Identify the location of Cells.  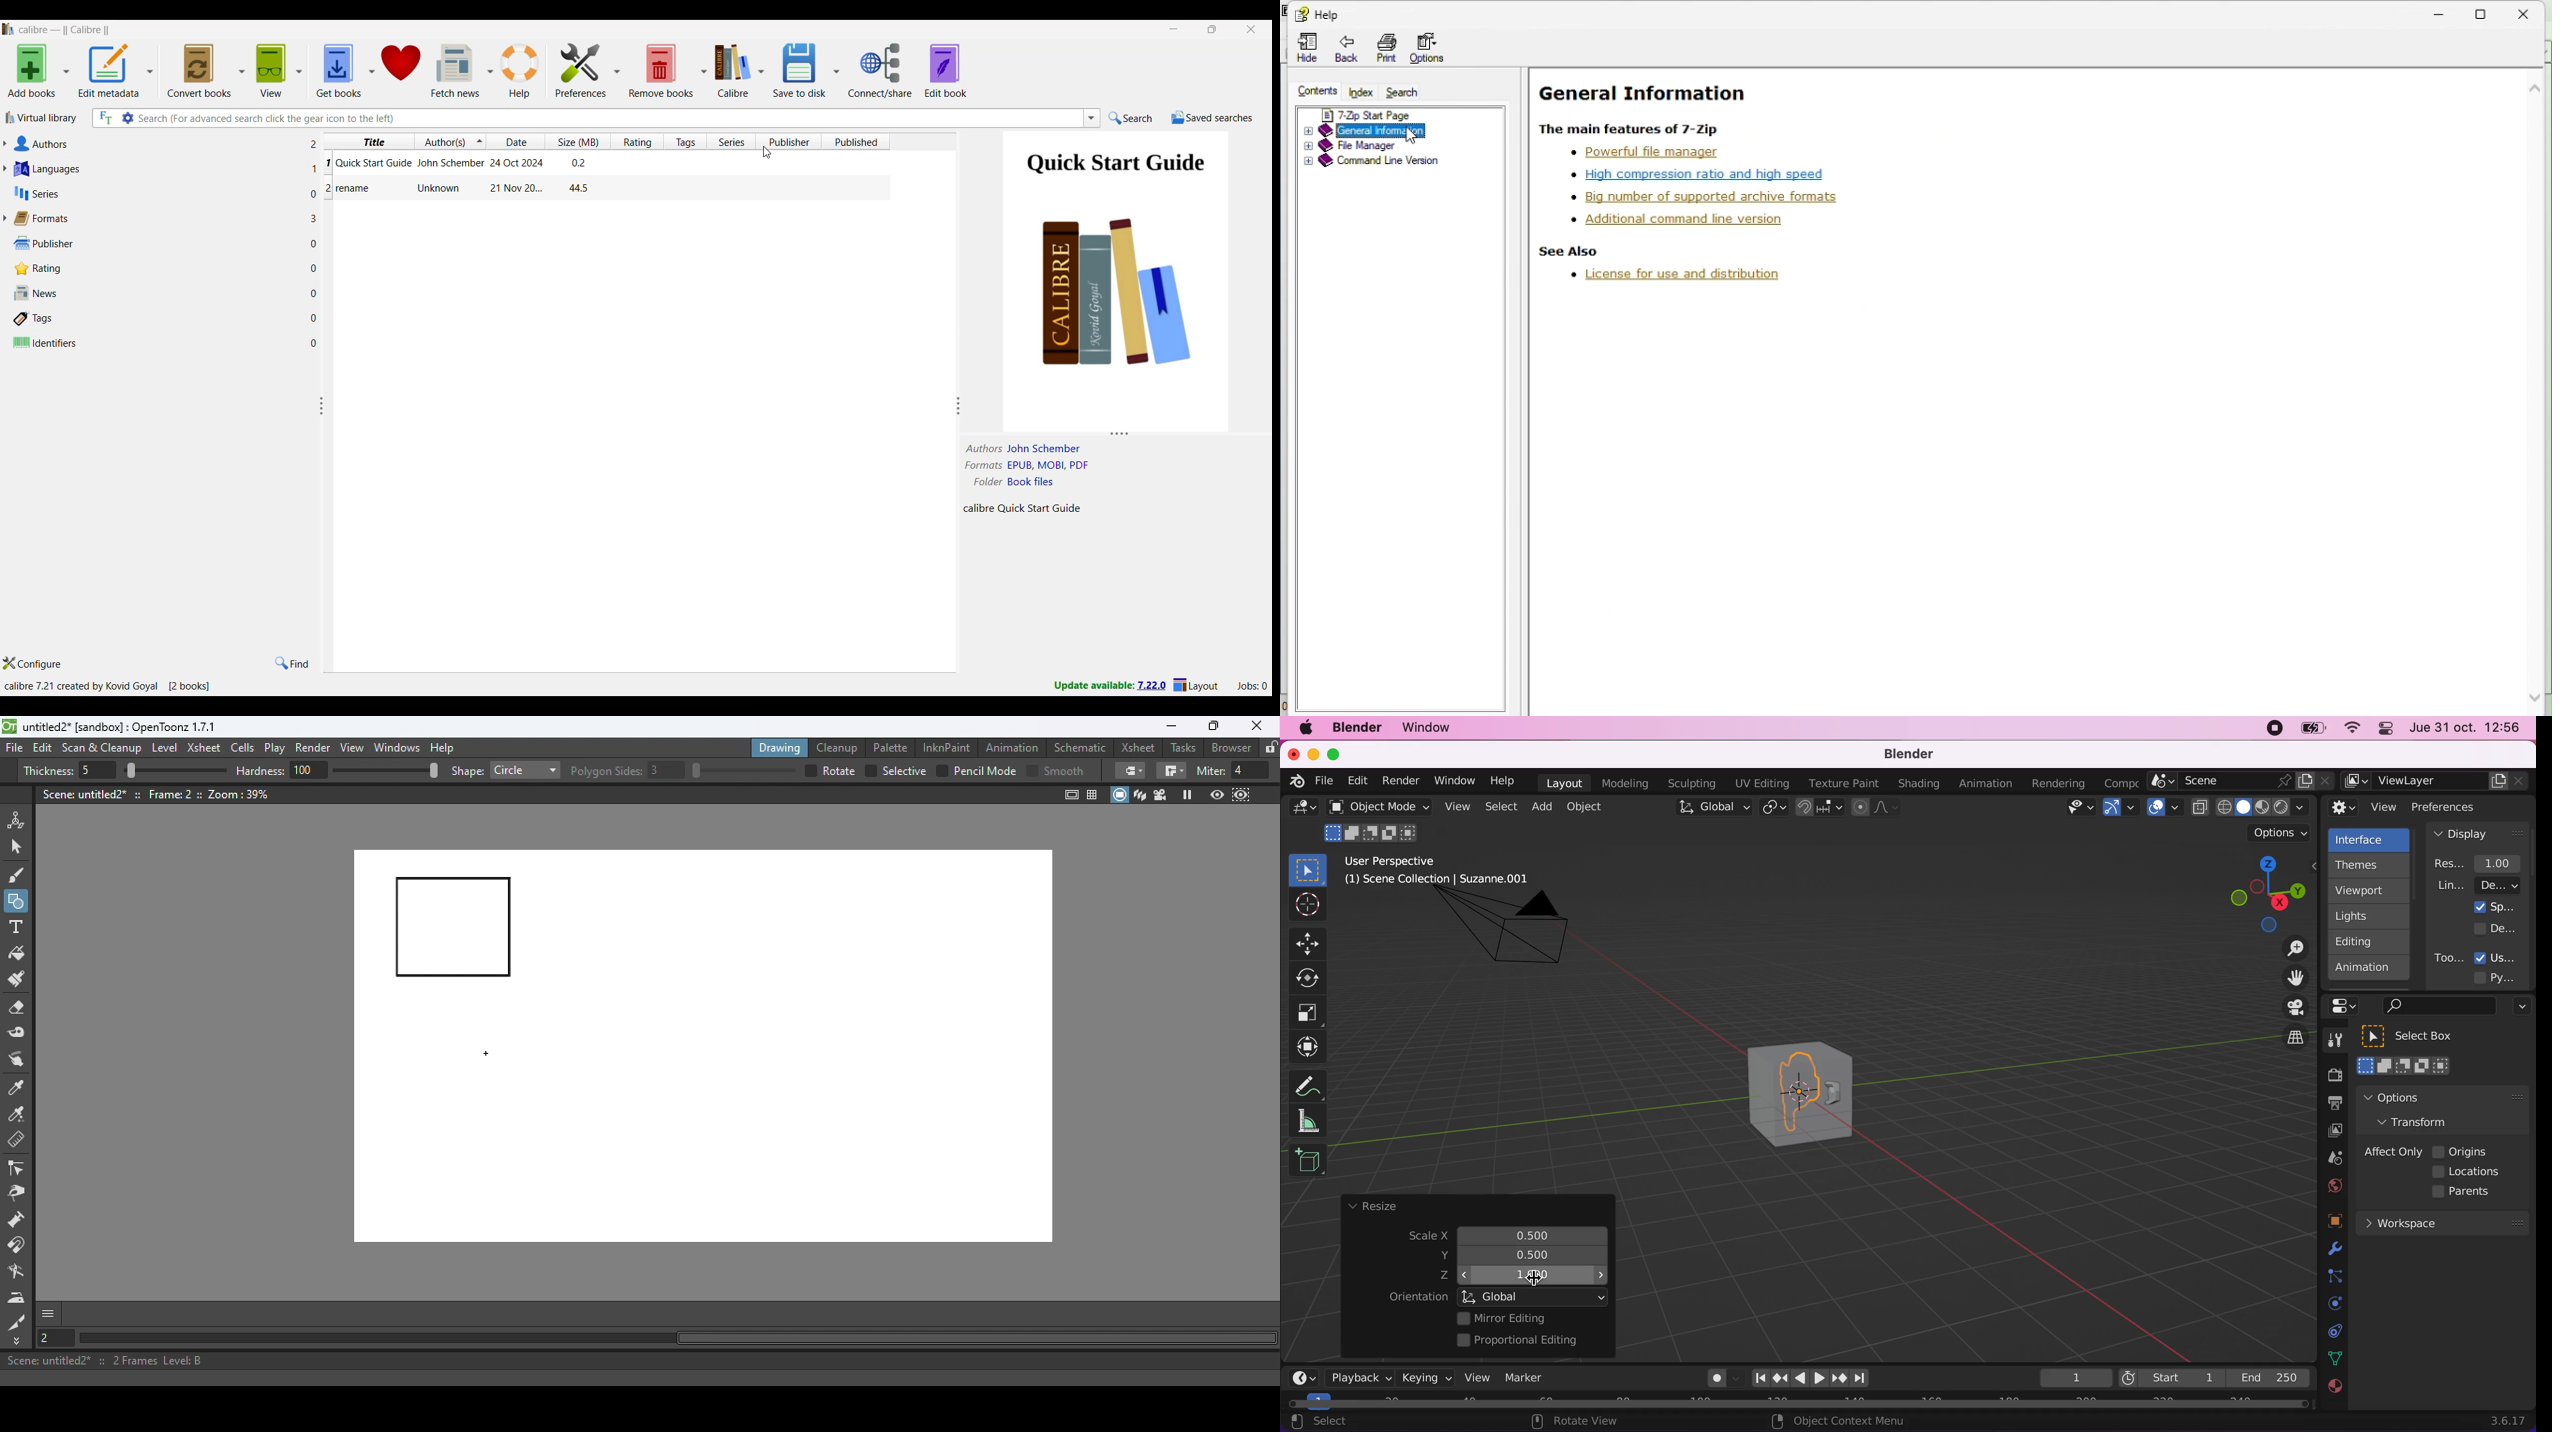
(246, 749).